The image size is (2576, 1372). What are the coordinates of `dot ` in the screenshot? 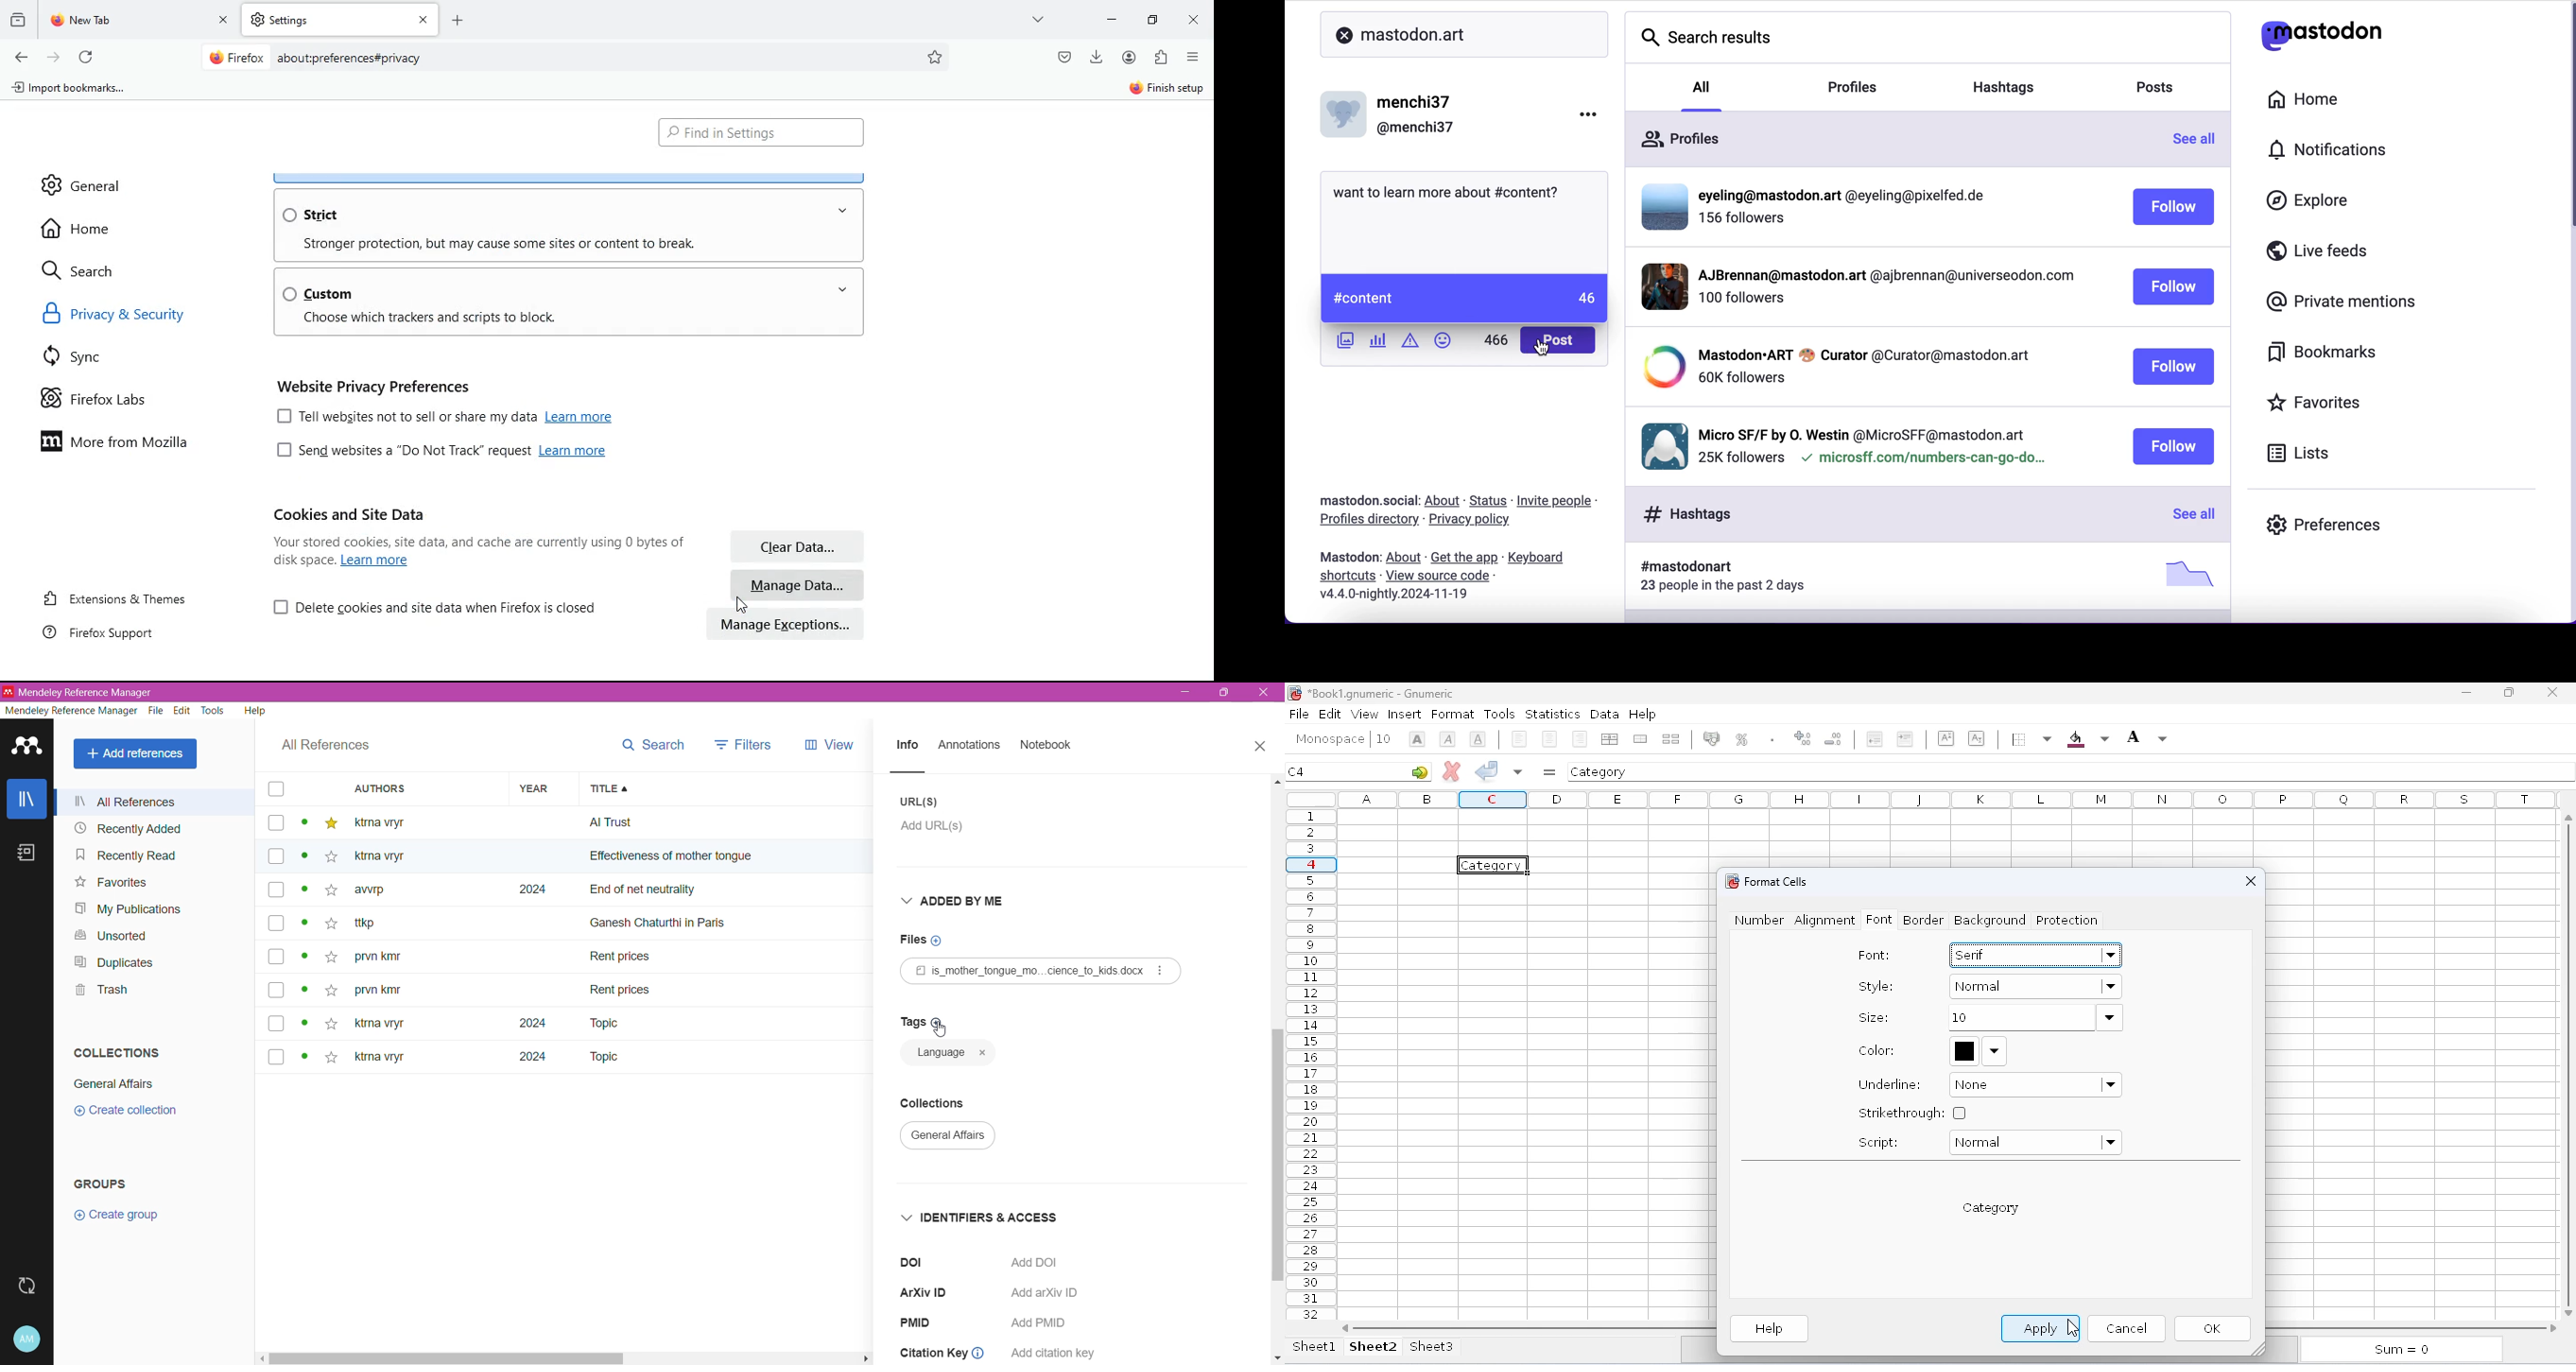 It's located at (304, 994).